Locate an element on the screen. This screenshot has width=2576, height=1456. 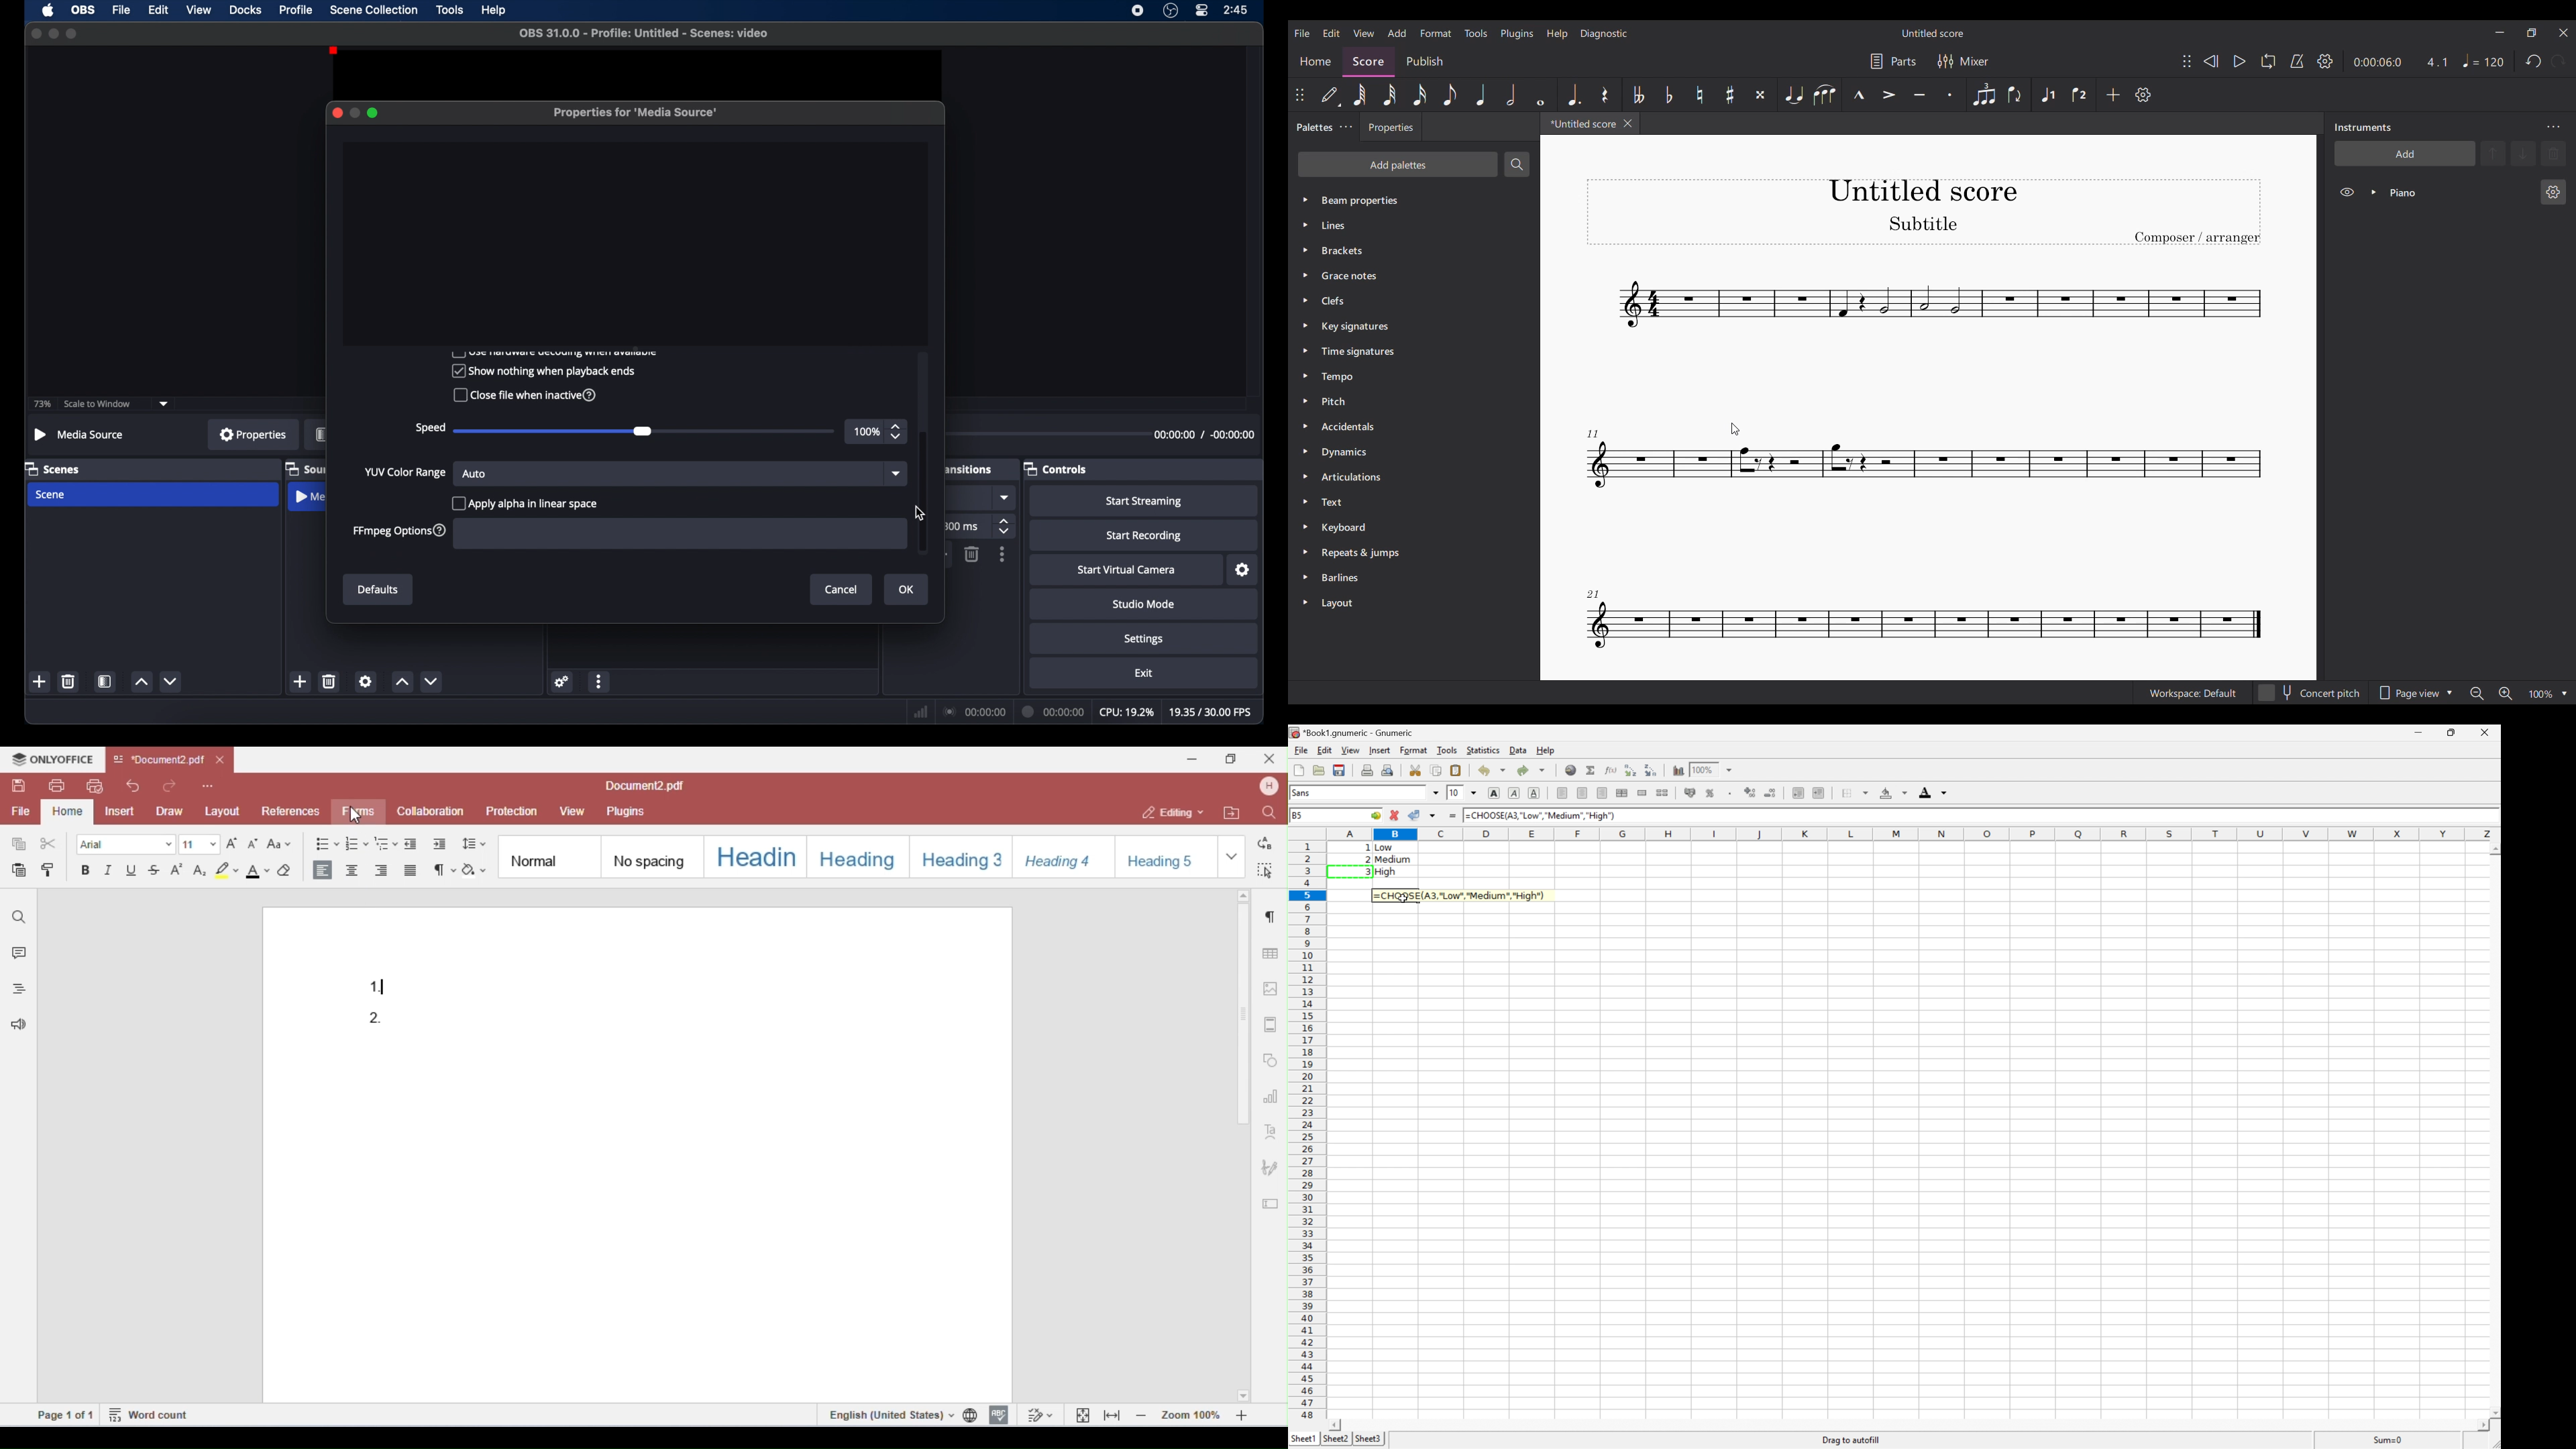
Voice 1 is located at coordinates (2048, 95).